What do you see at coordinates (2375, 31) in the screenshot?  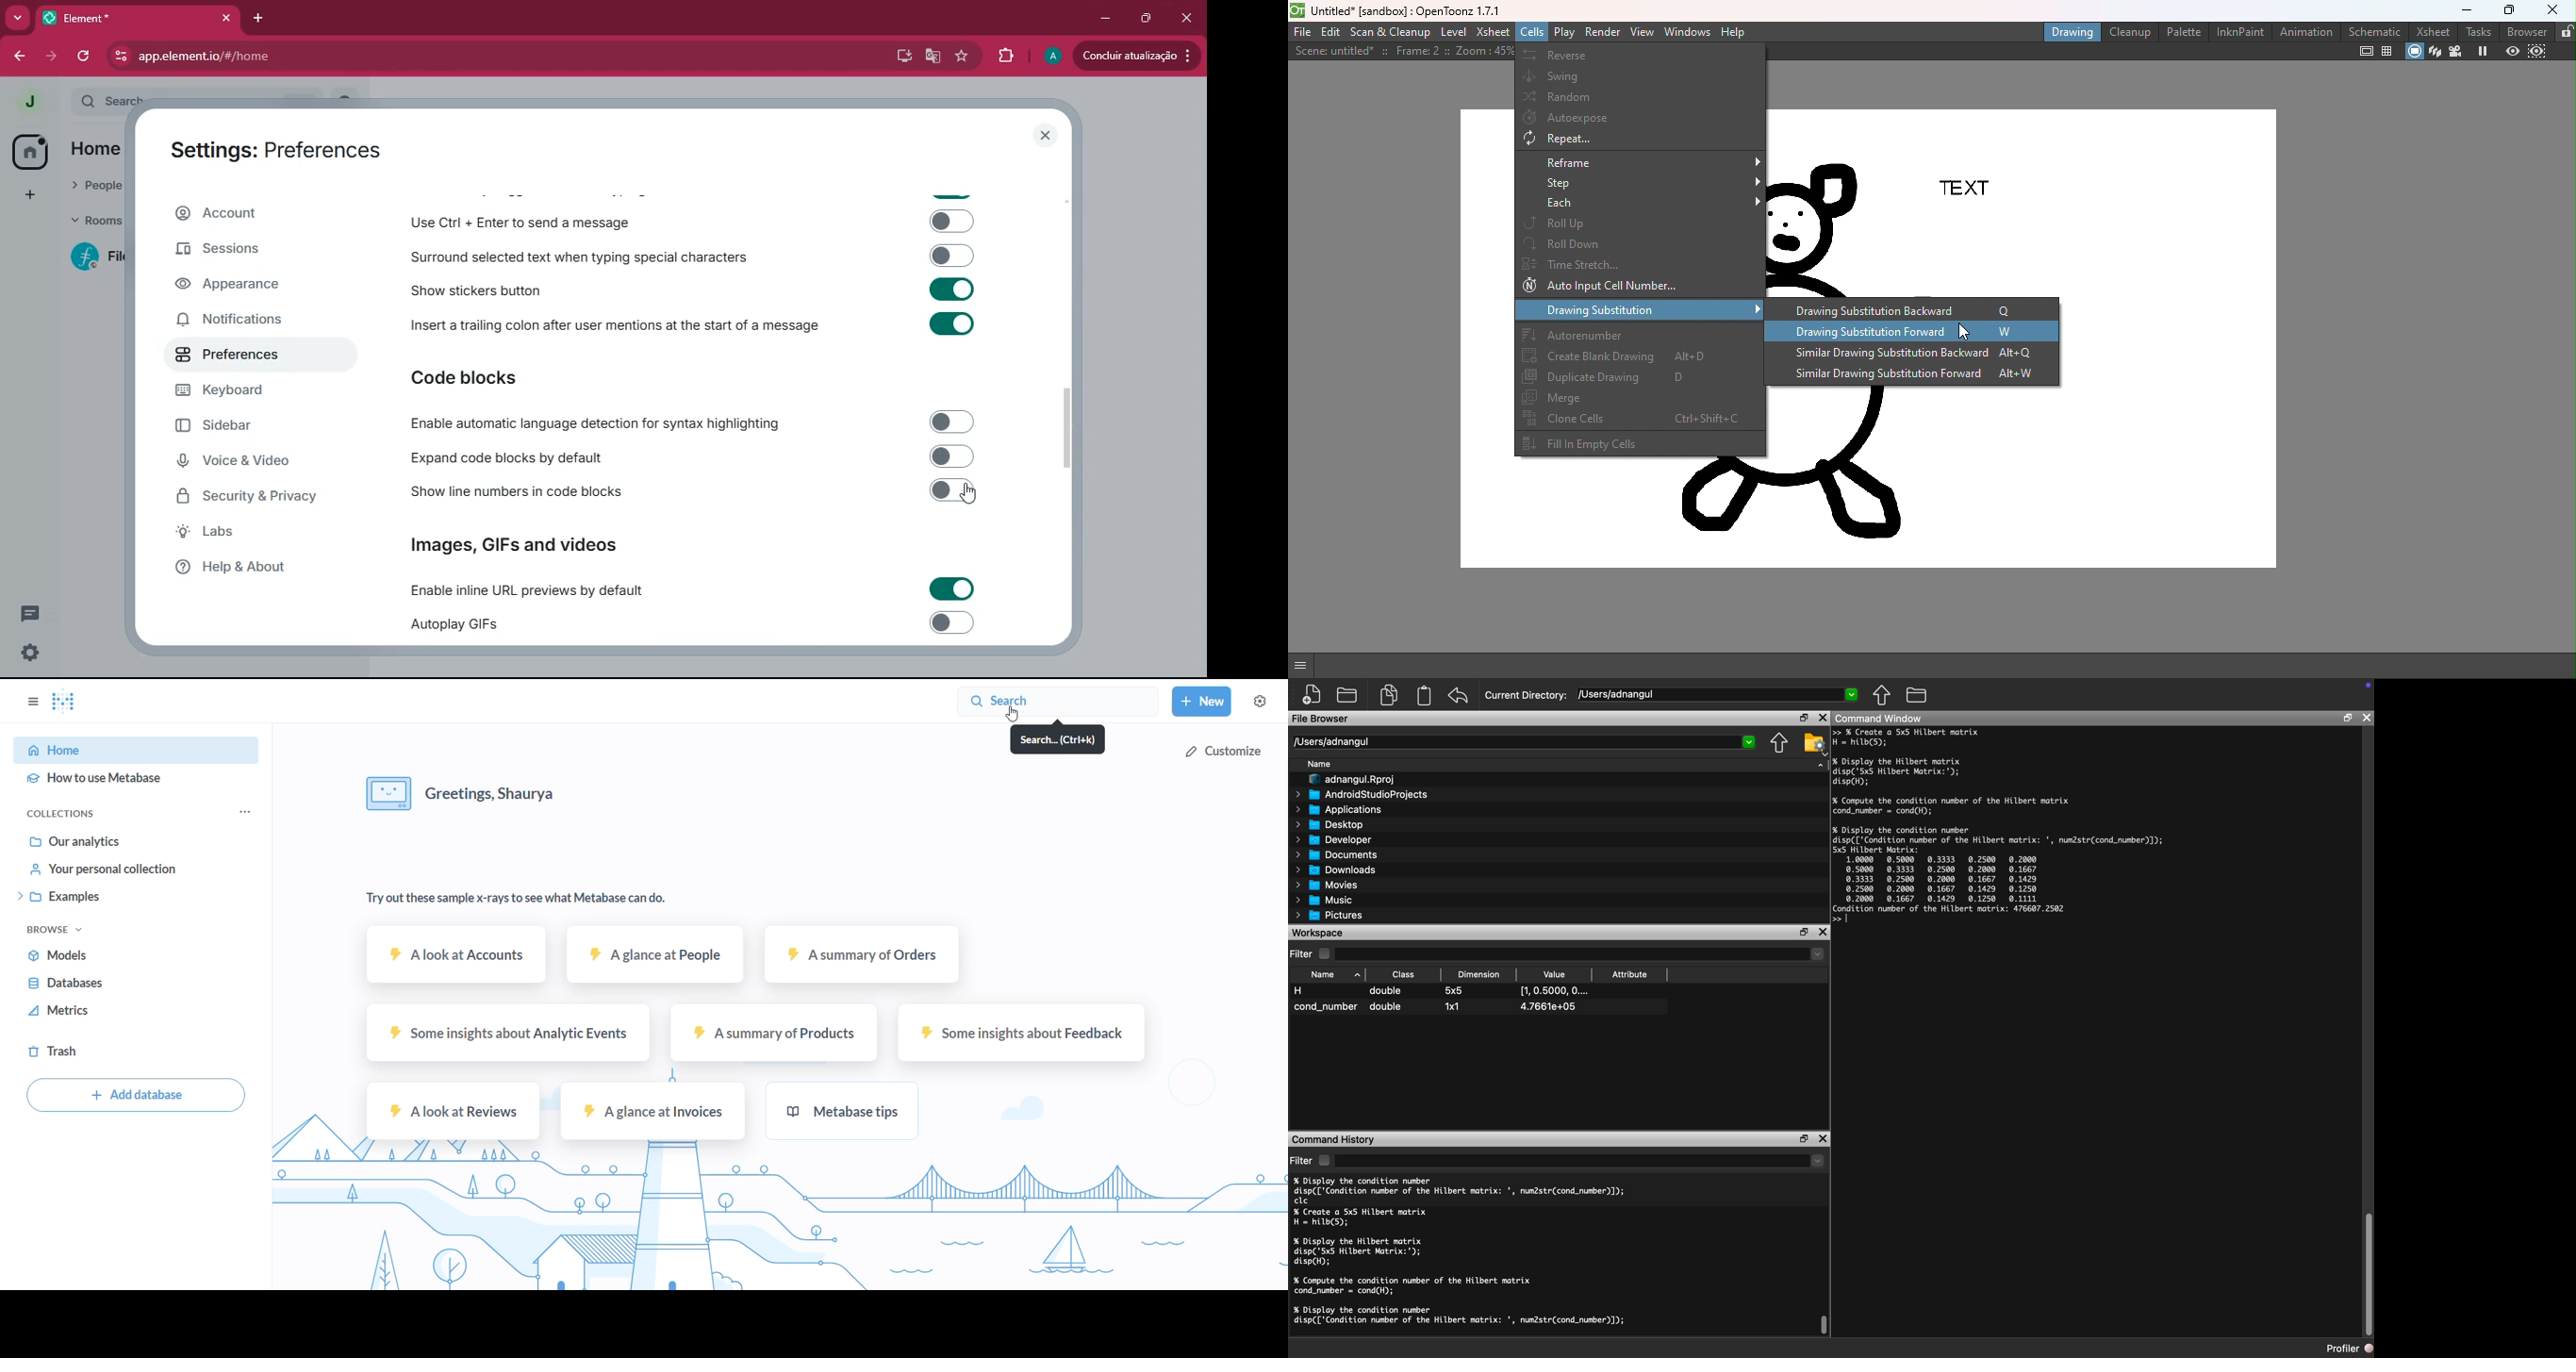 I see `Schematic` at bounding box center [2375, 31].